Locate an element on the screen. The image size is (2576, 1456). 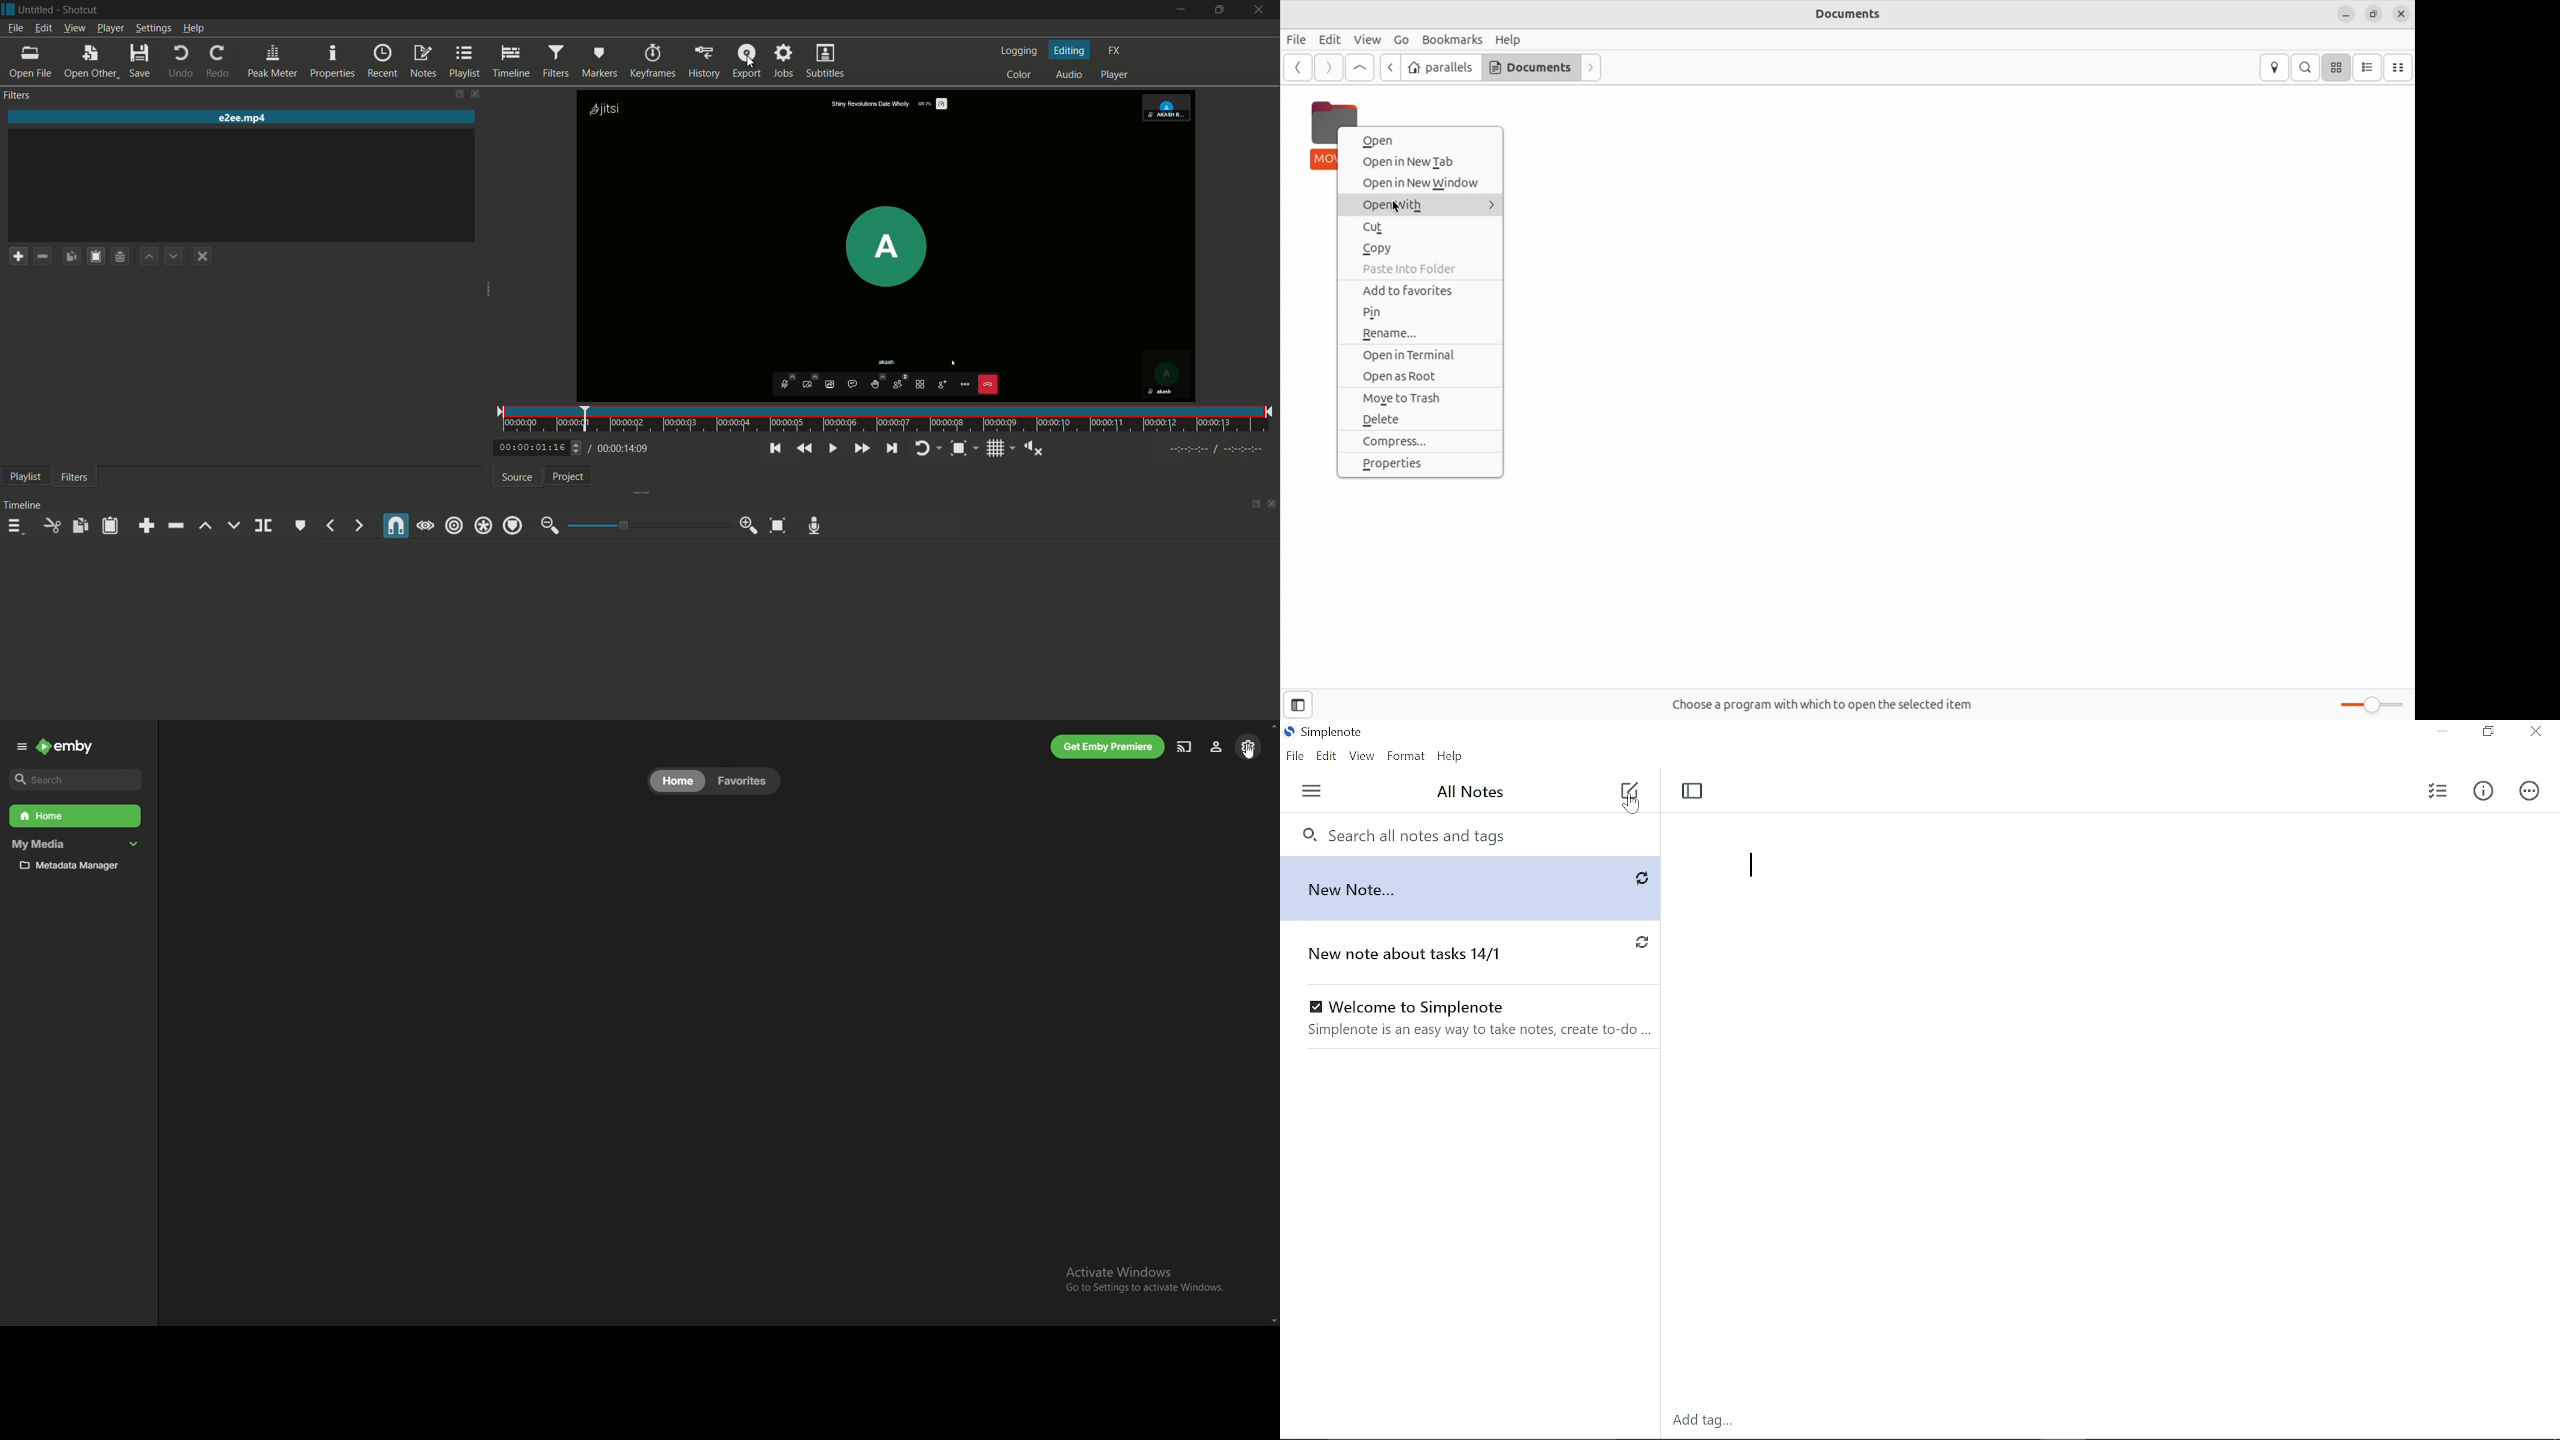
remove filter is located at coordinates (43, 255).